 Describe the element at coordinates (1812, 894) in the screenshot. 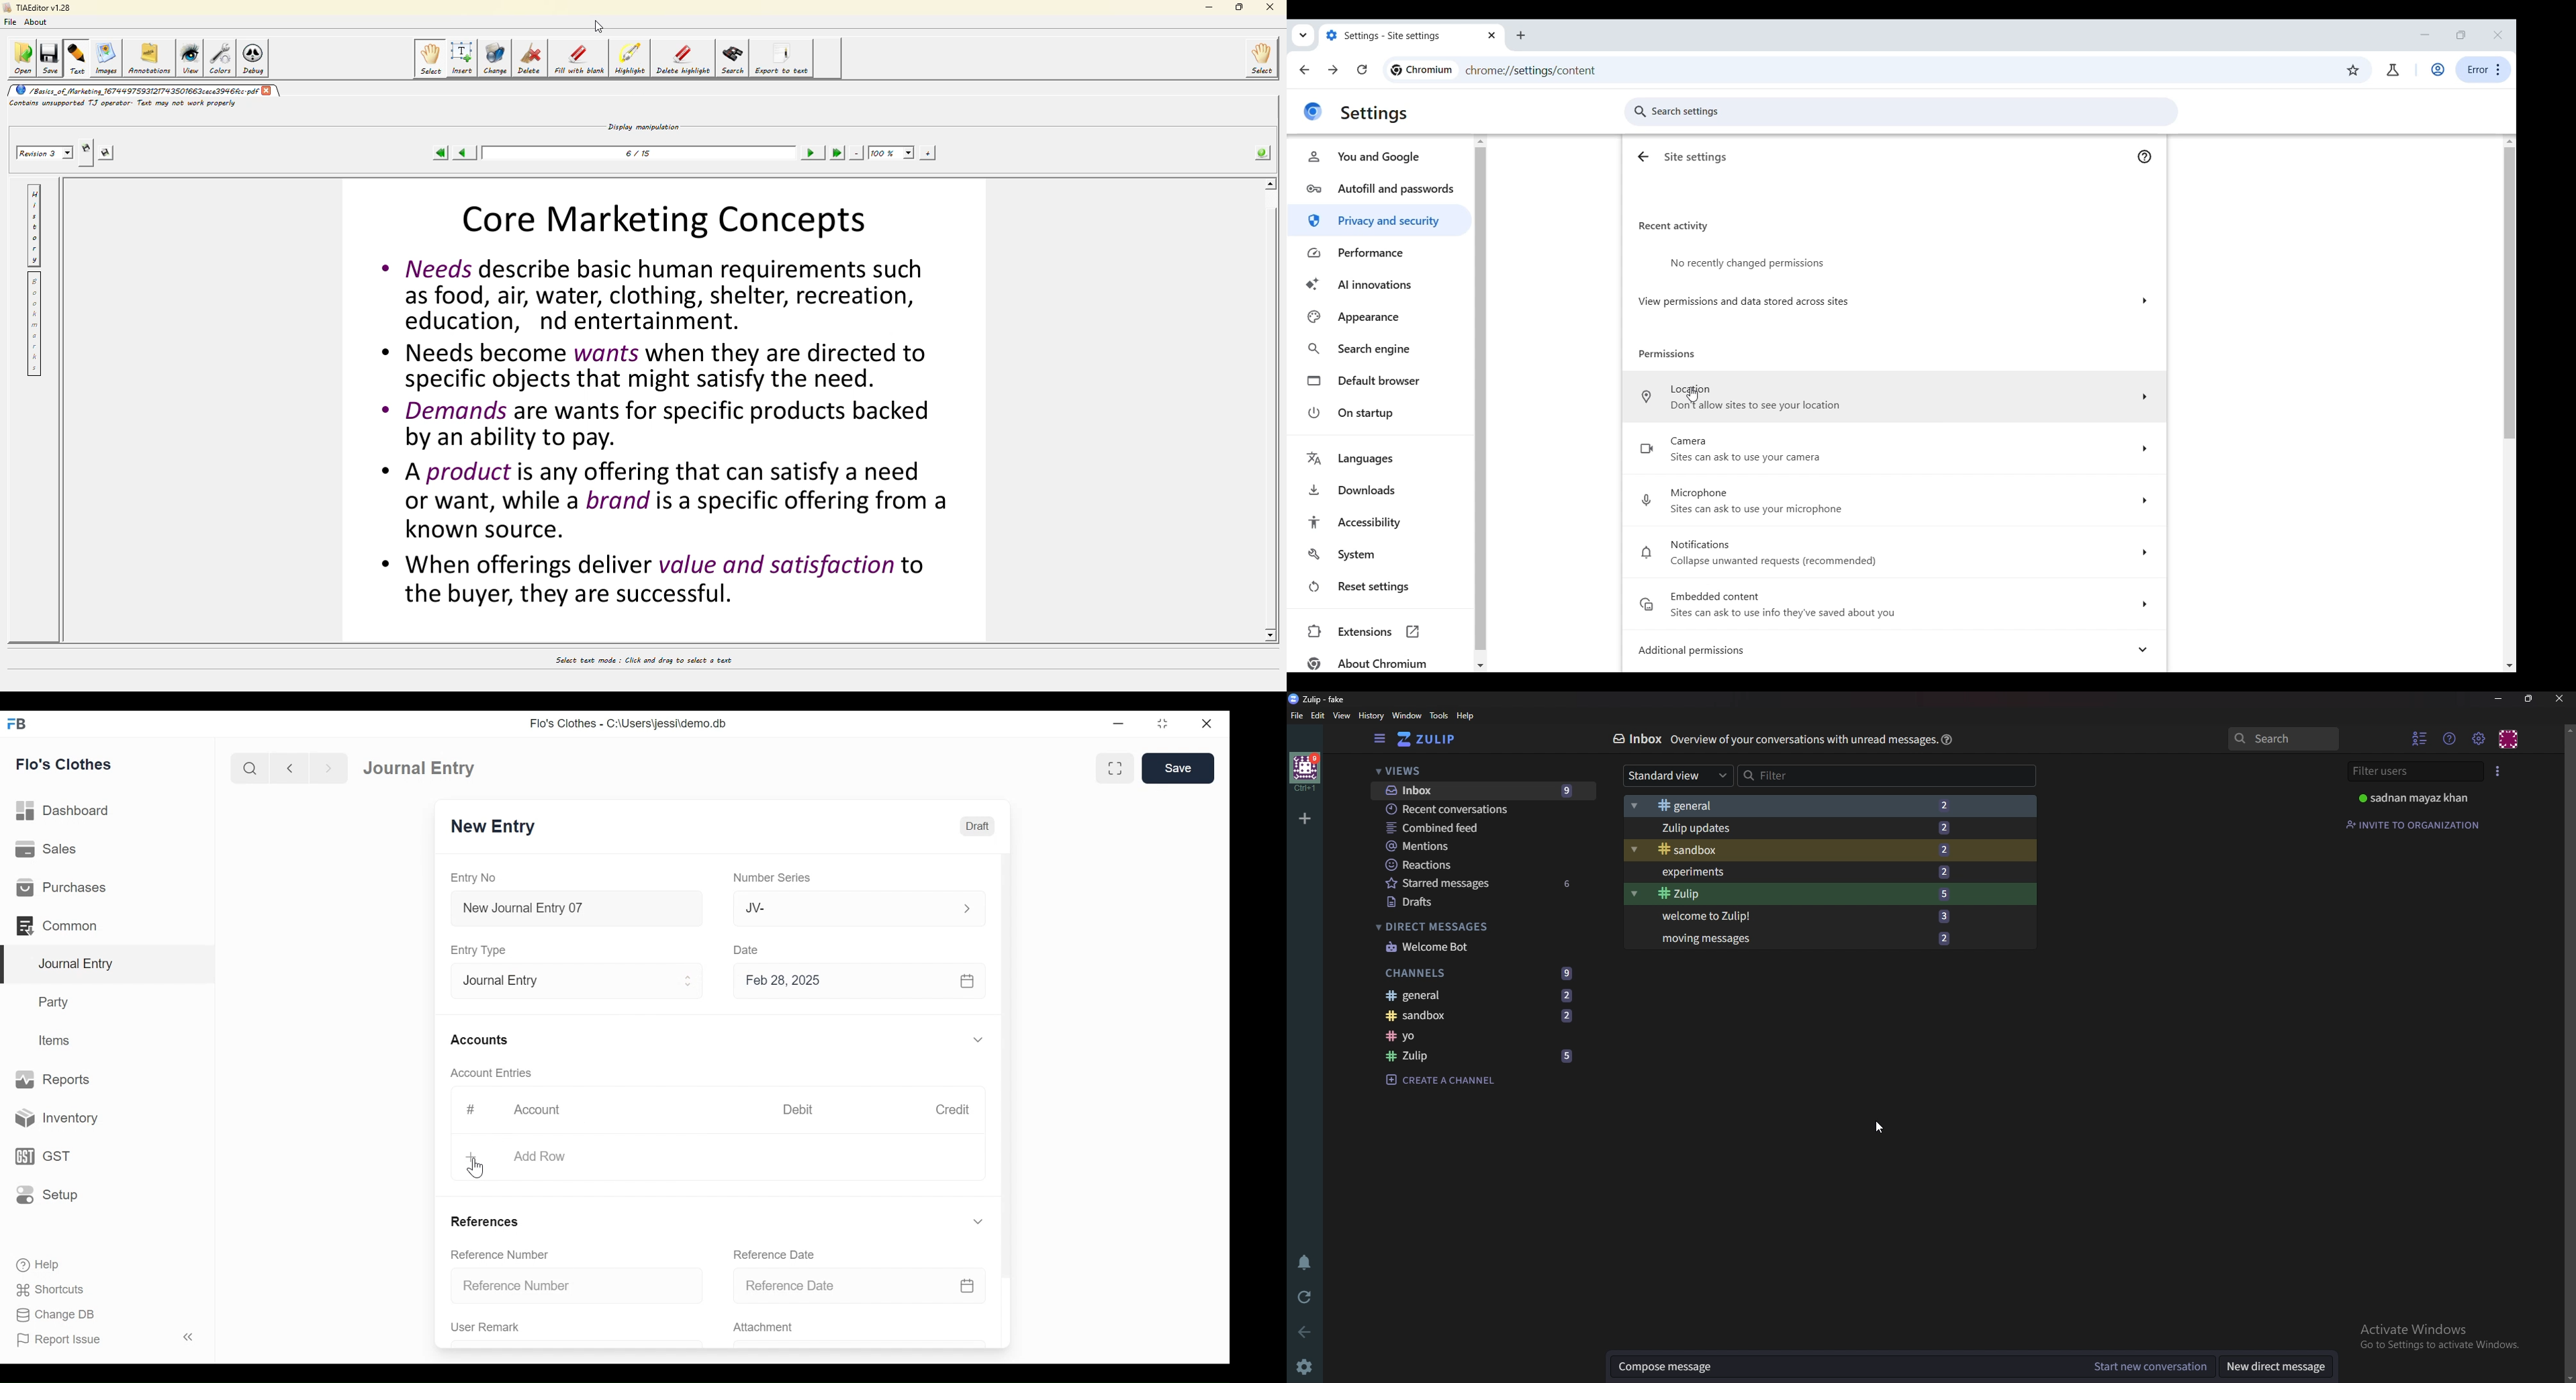

I see `Zulip` at that location.